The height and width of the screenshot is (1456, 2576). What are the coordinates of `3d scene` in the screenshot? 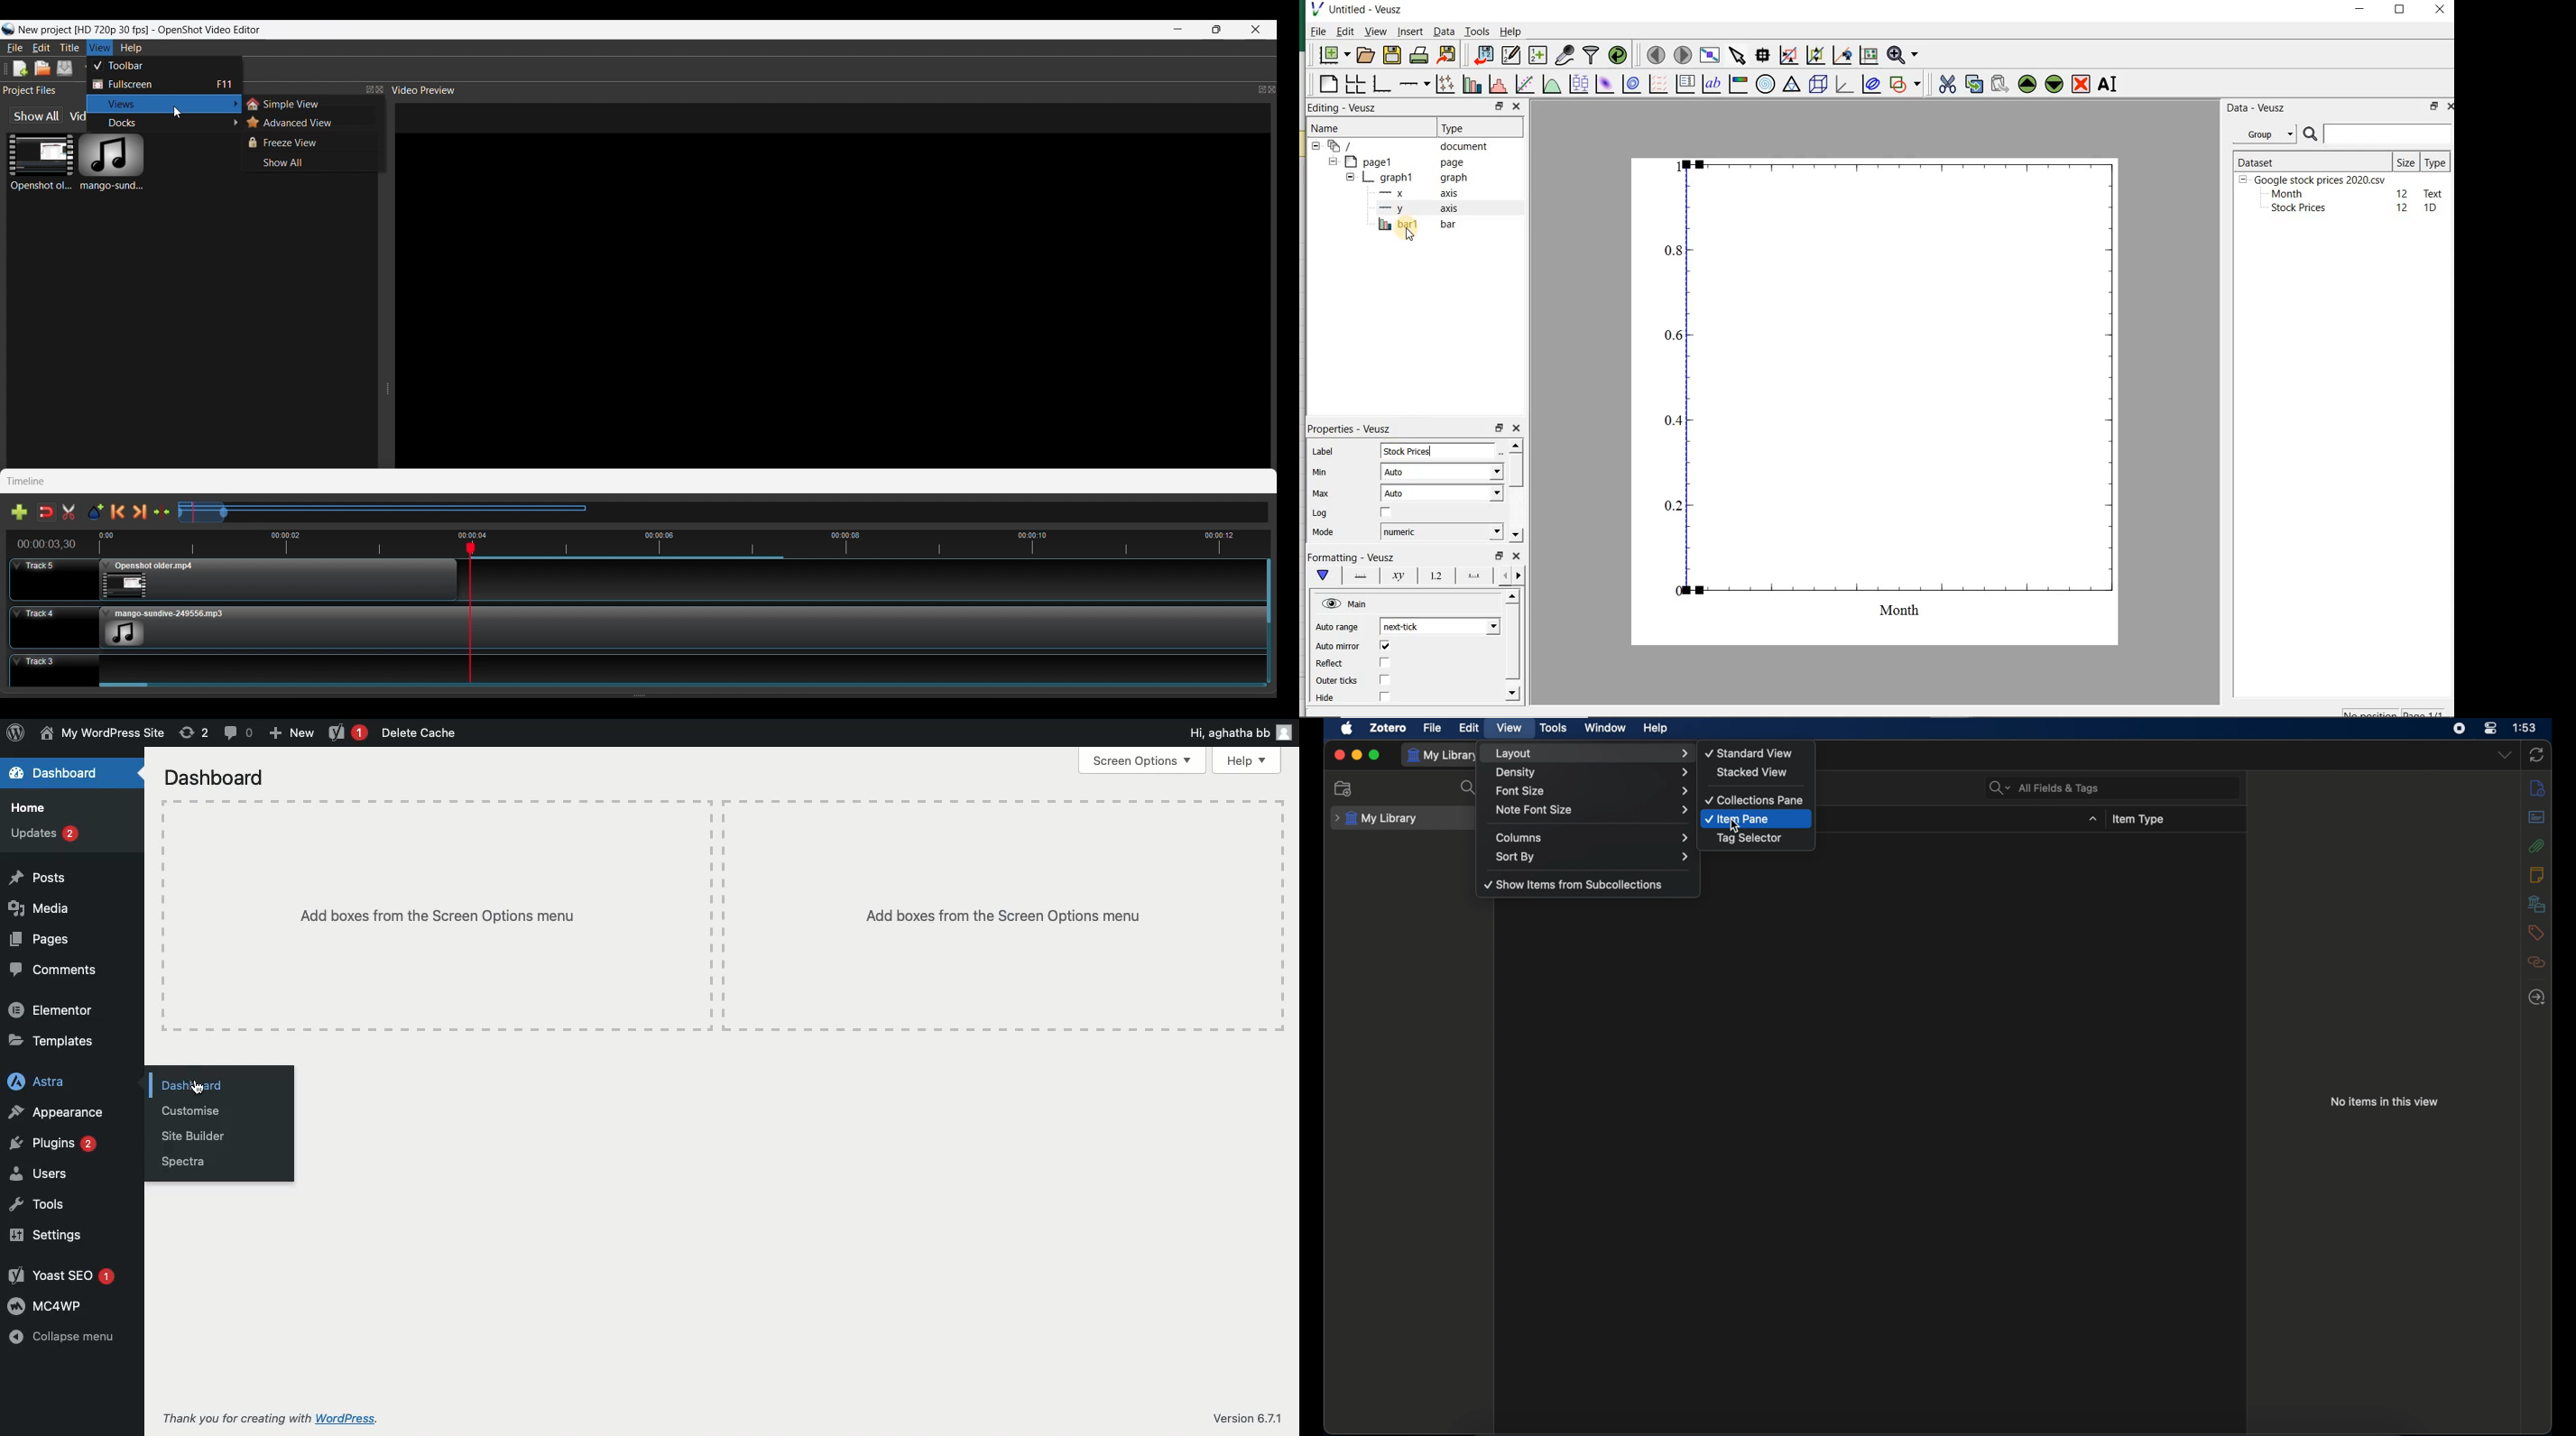 It's located at (1819, 85).